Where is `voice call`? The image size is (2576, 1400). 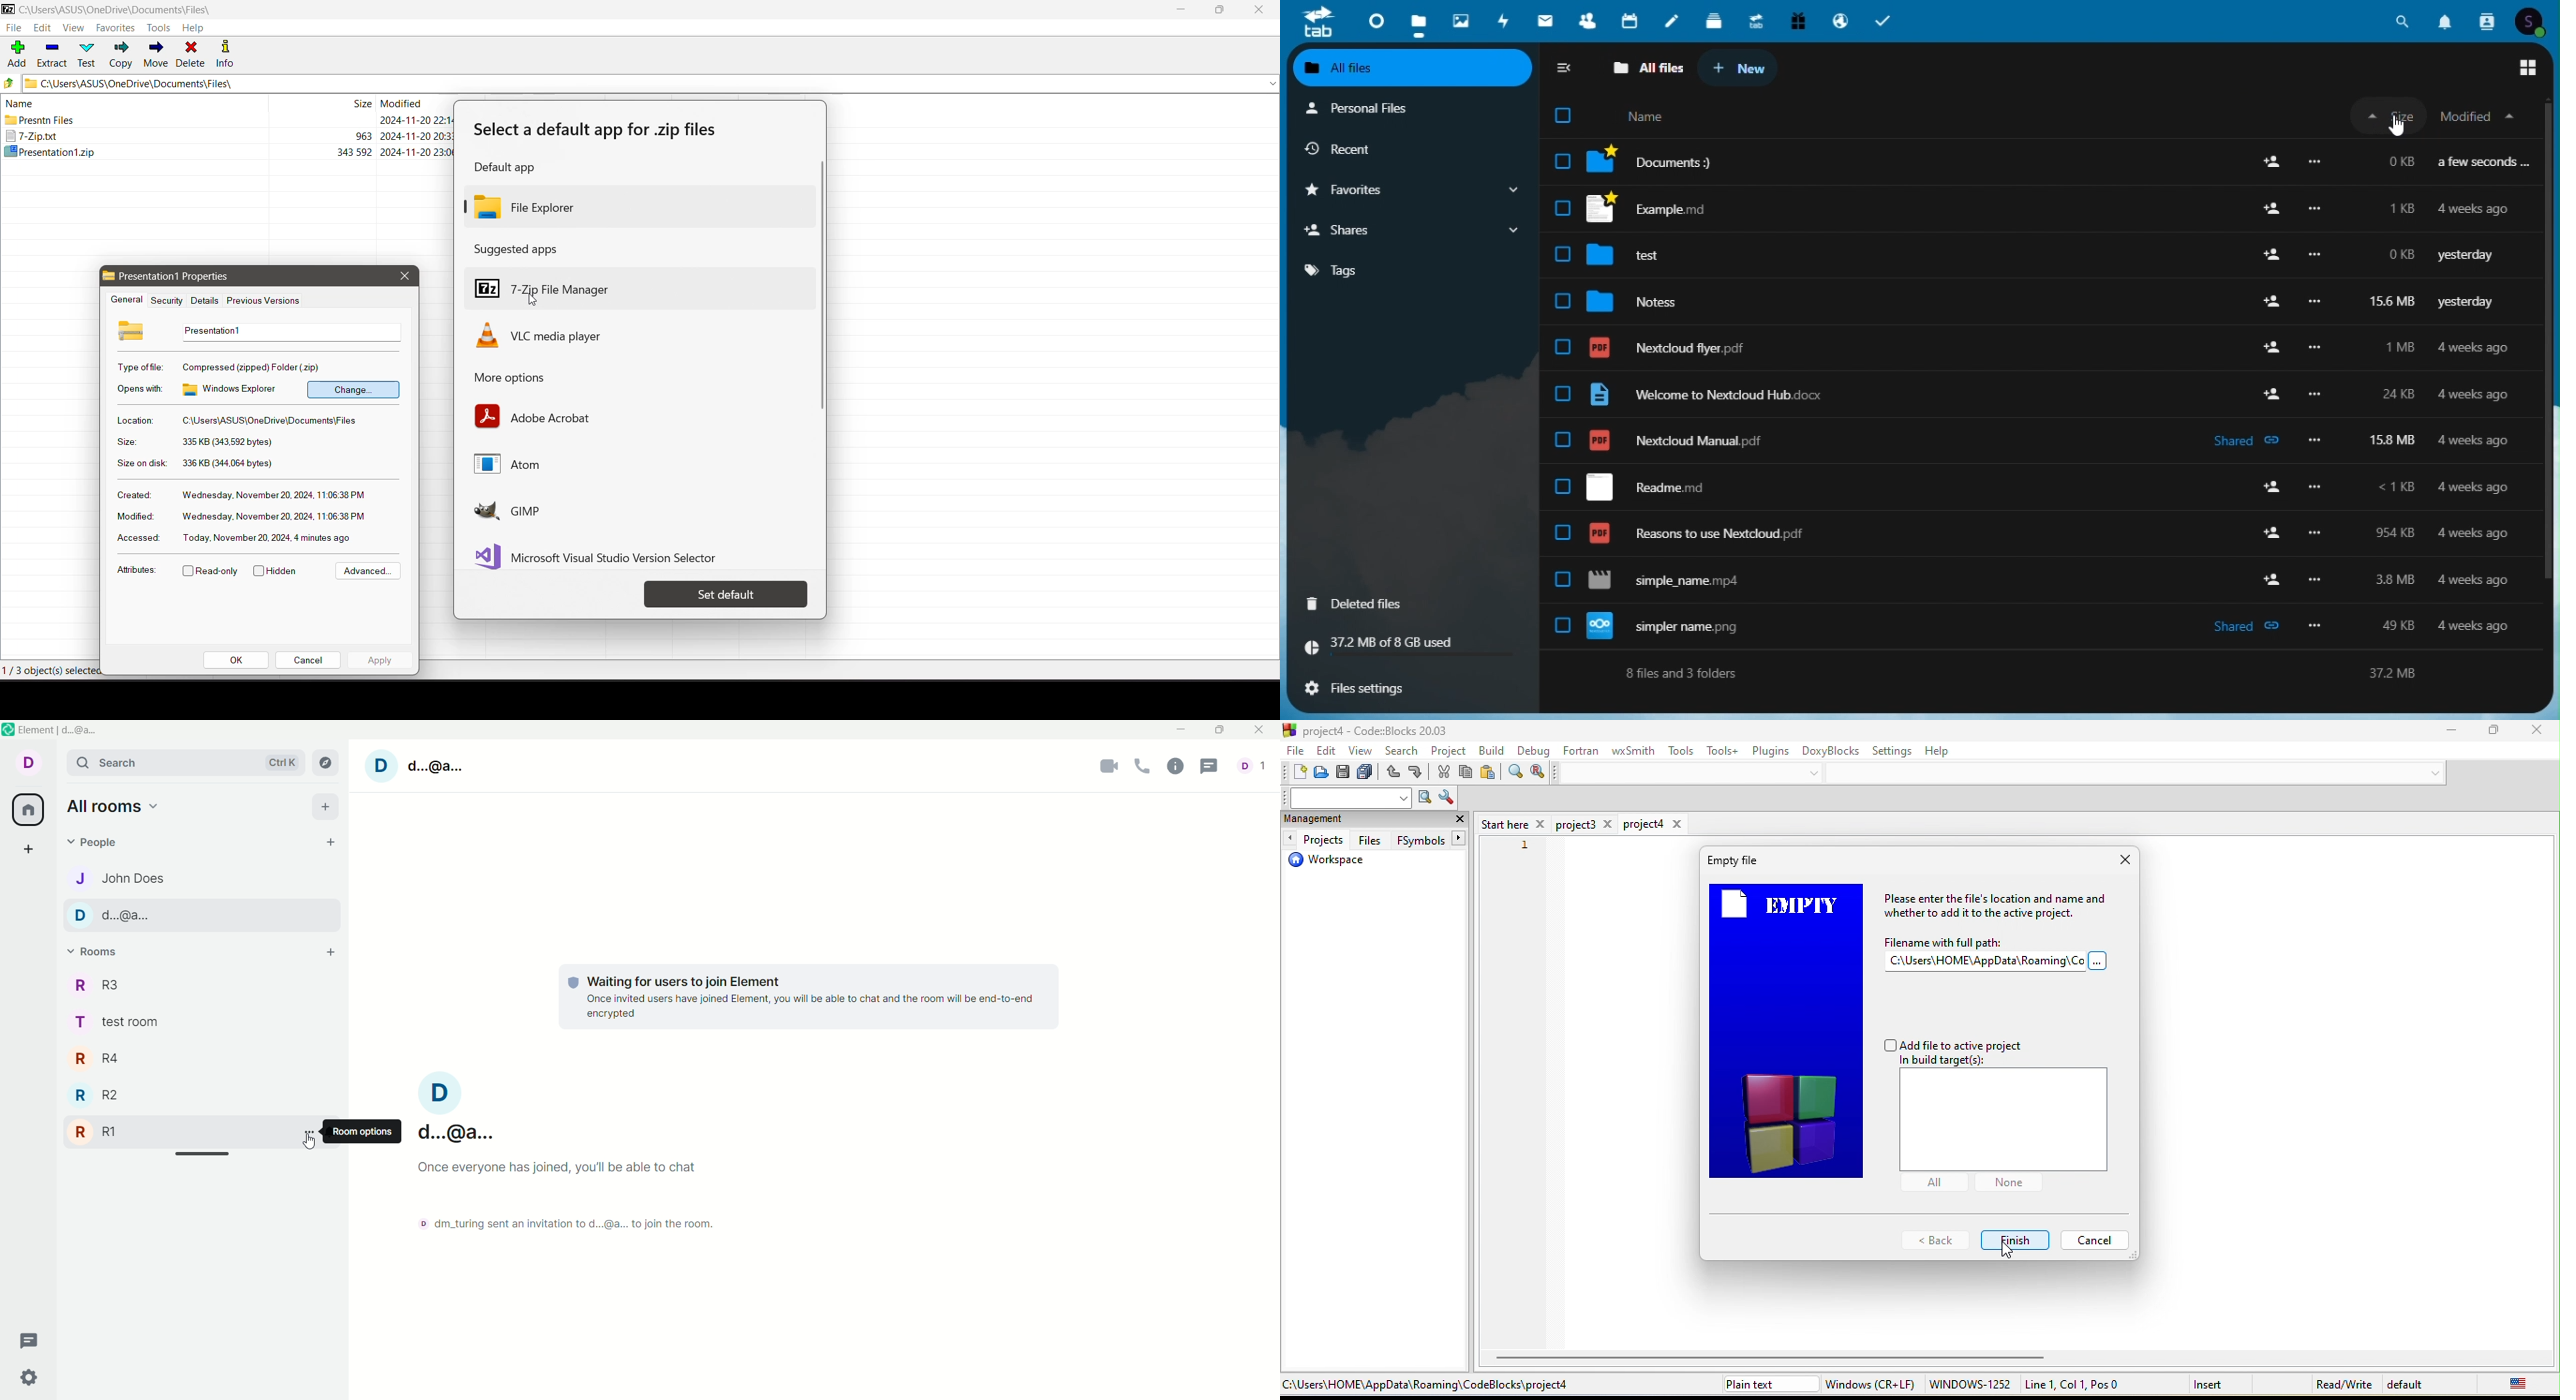 voice call is located at coordinates (1143, 769).